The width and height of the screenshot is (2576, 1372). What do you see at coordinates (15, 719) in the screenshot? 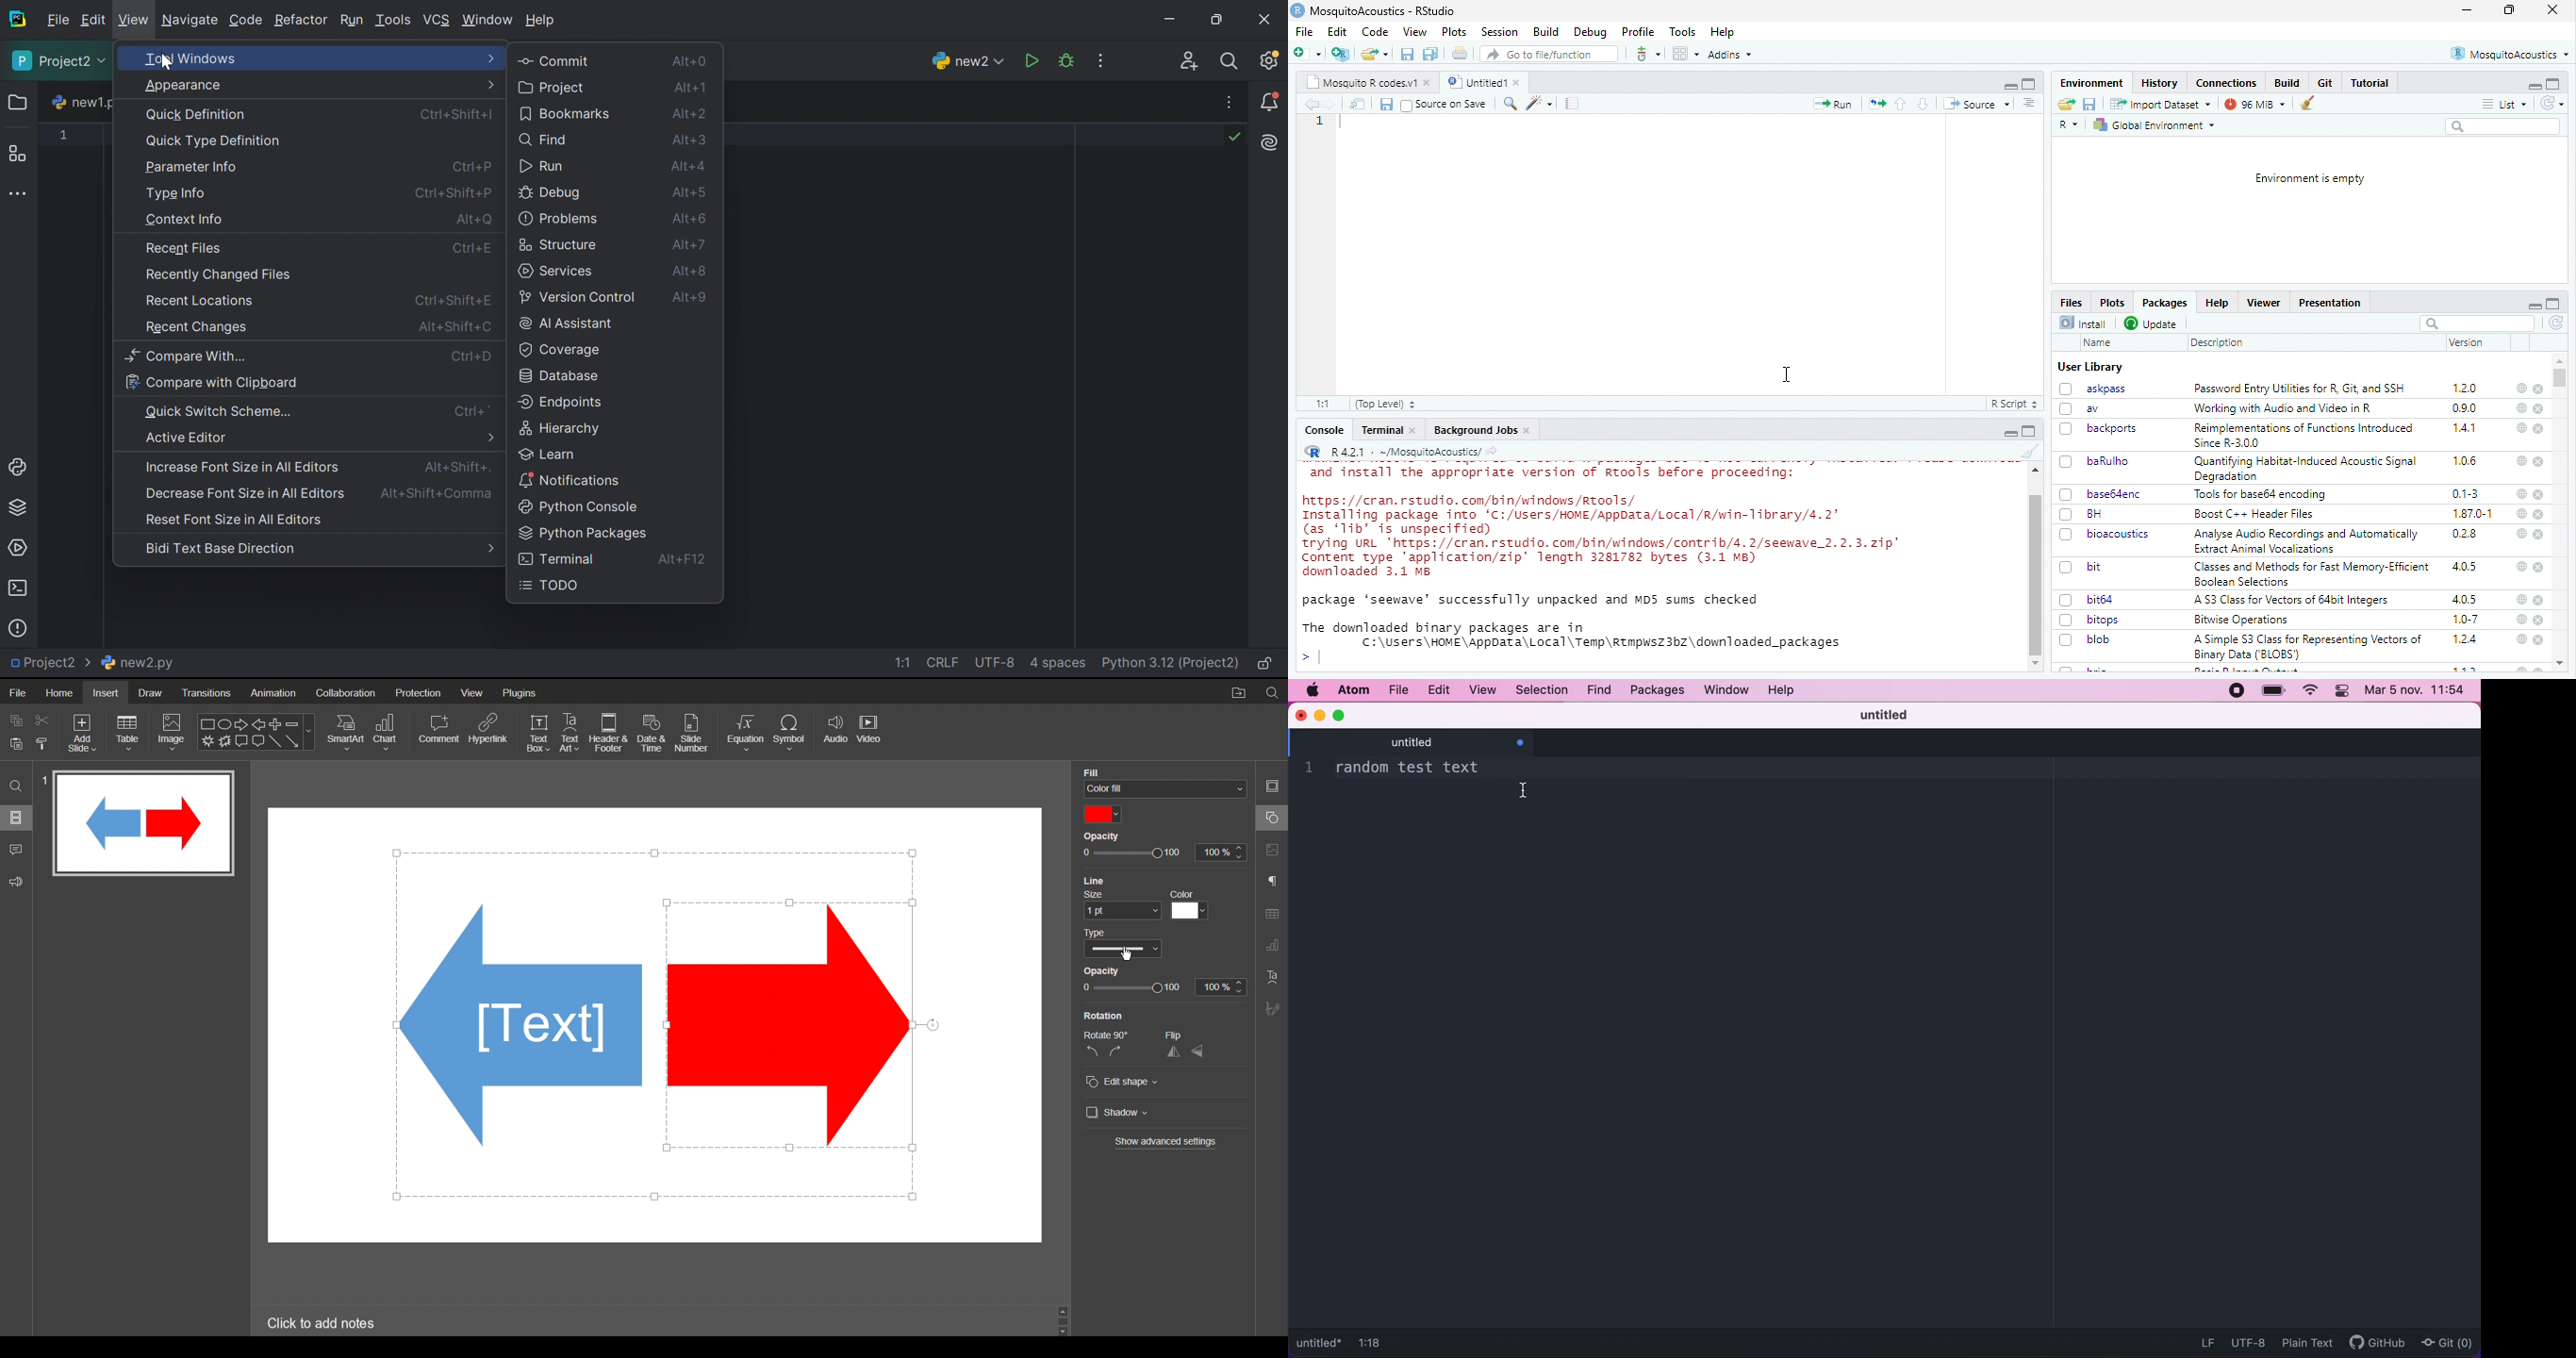
I see `copy` at bounding box center [15, 719].